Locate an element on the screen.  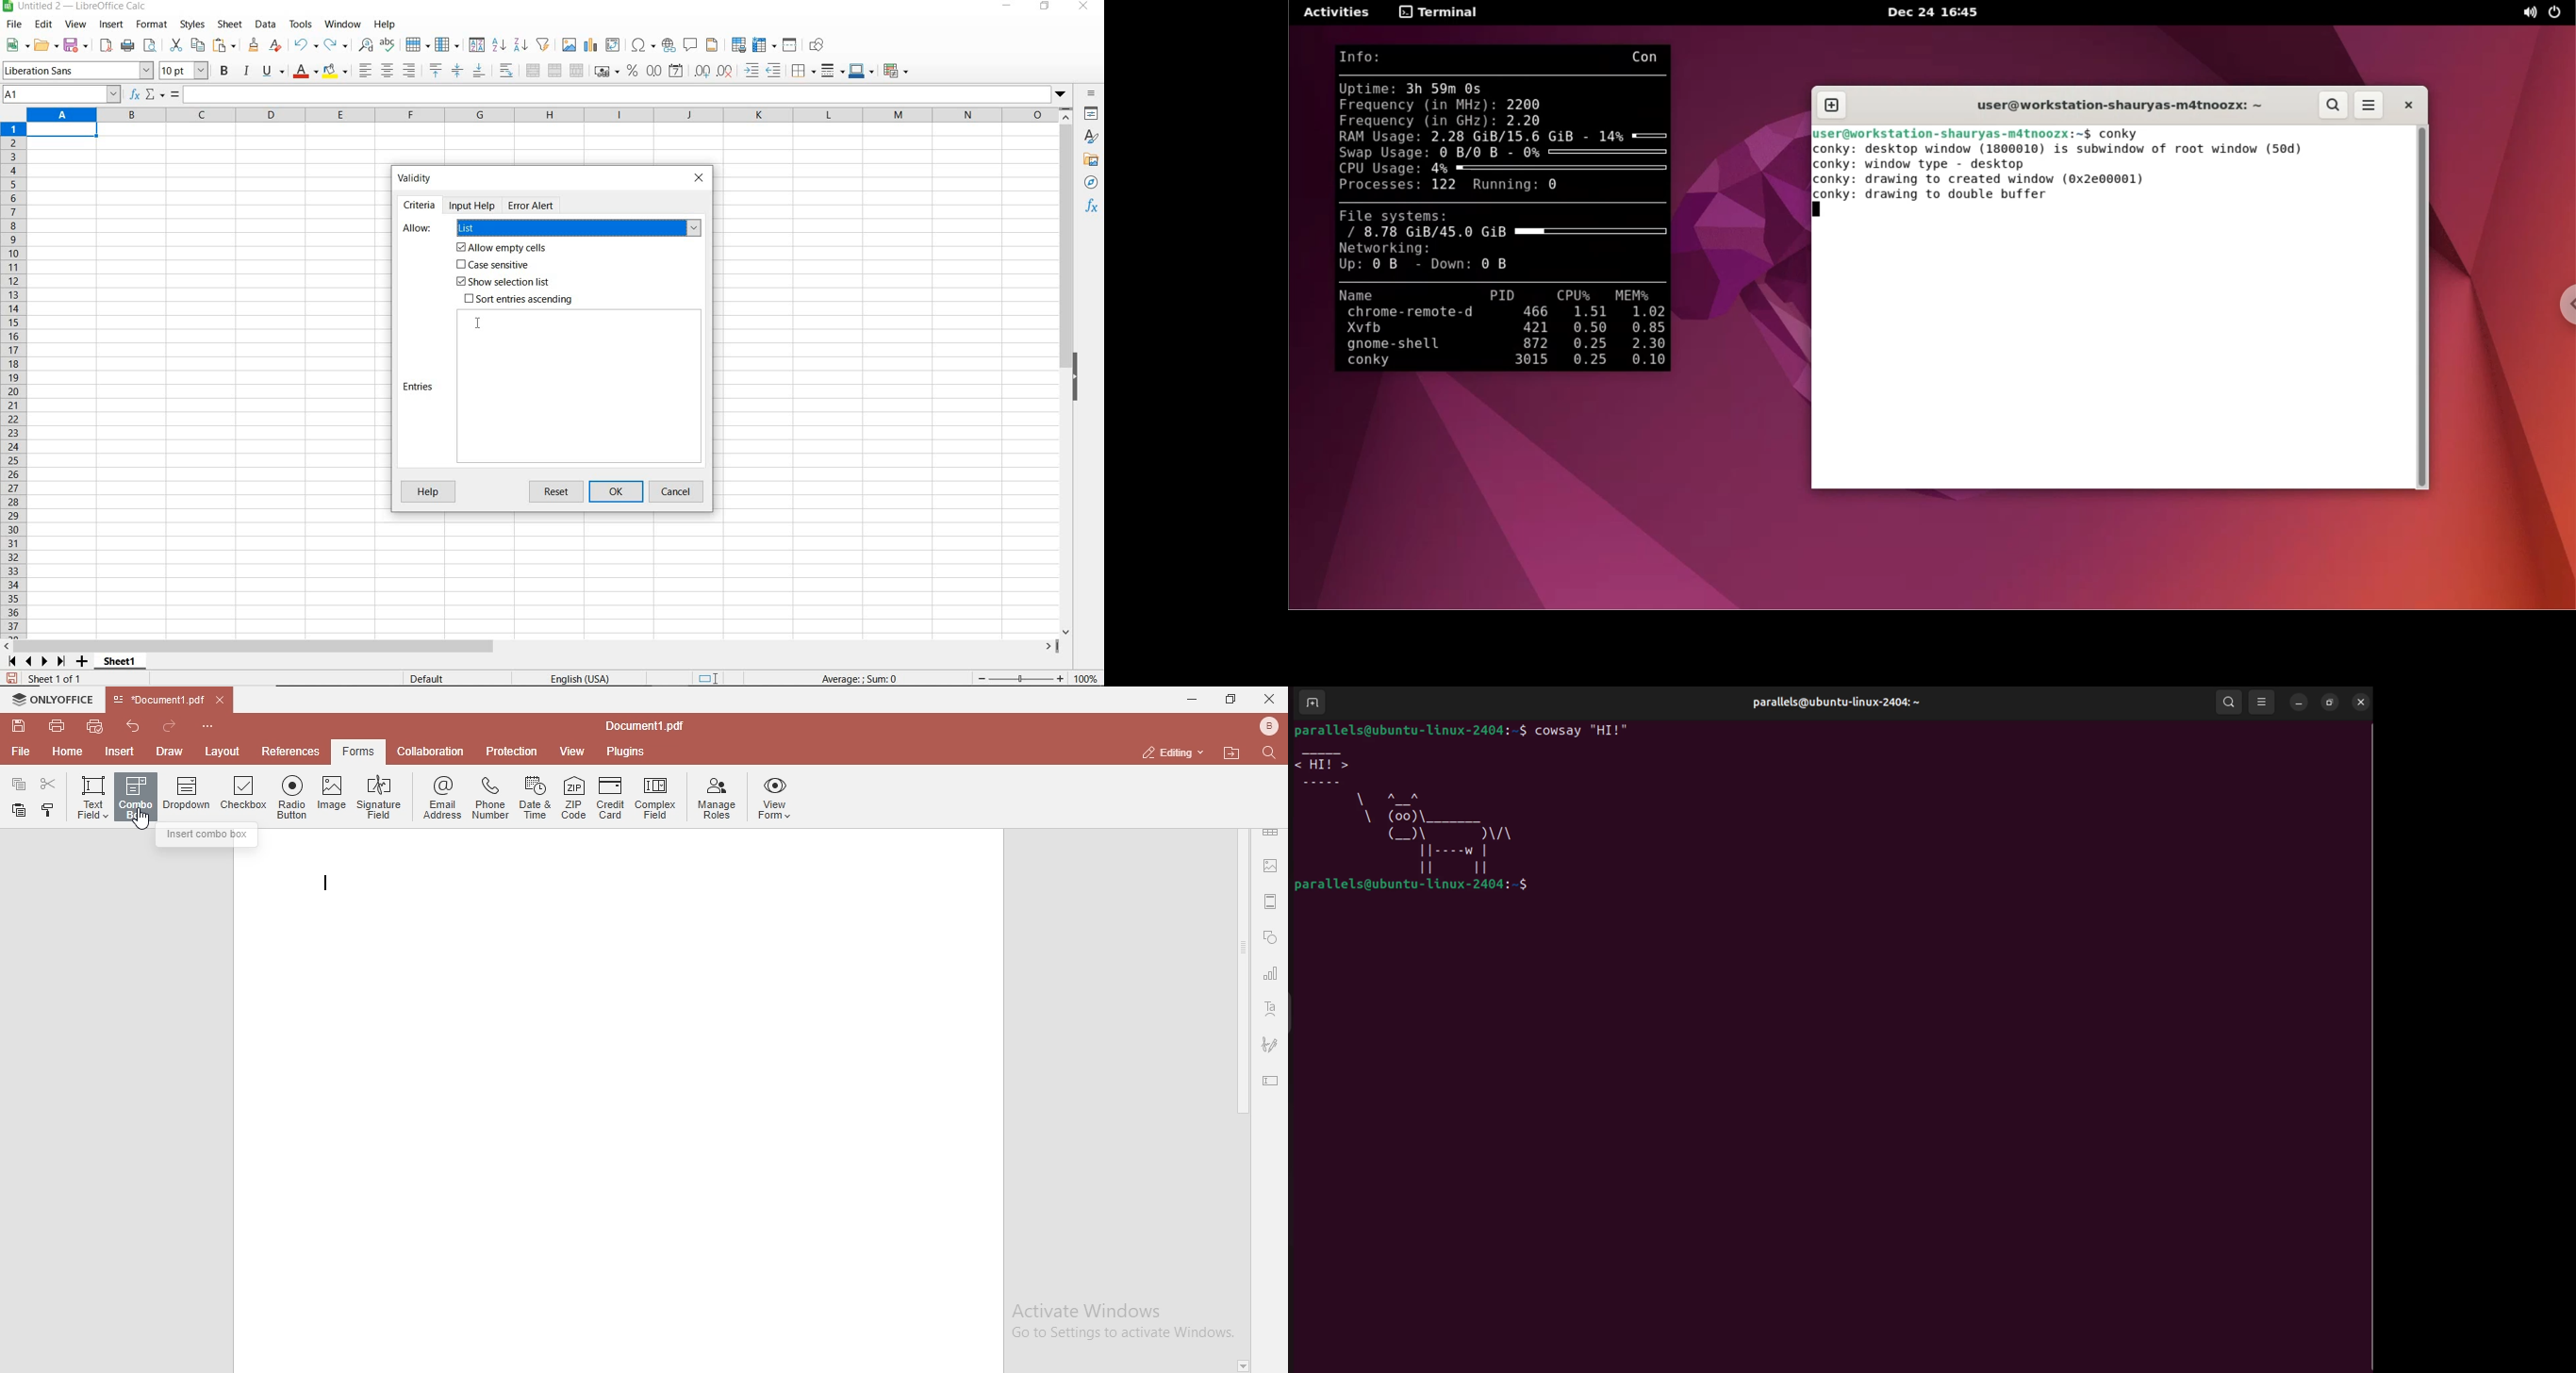
toggle print preview is located at coordinates (152, 47).